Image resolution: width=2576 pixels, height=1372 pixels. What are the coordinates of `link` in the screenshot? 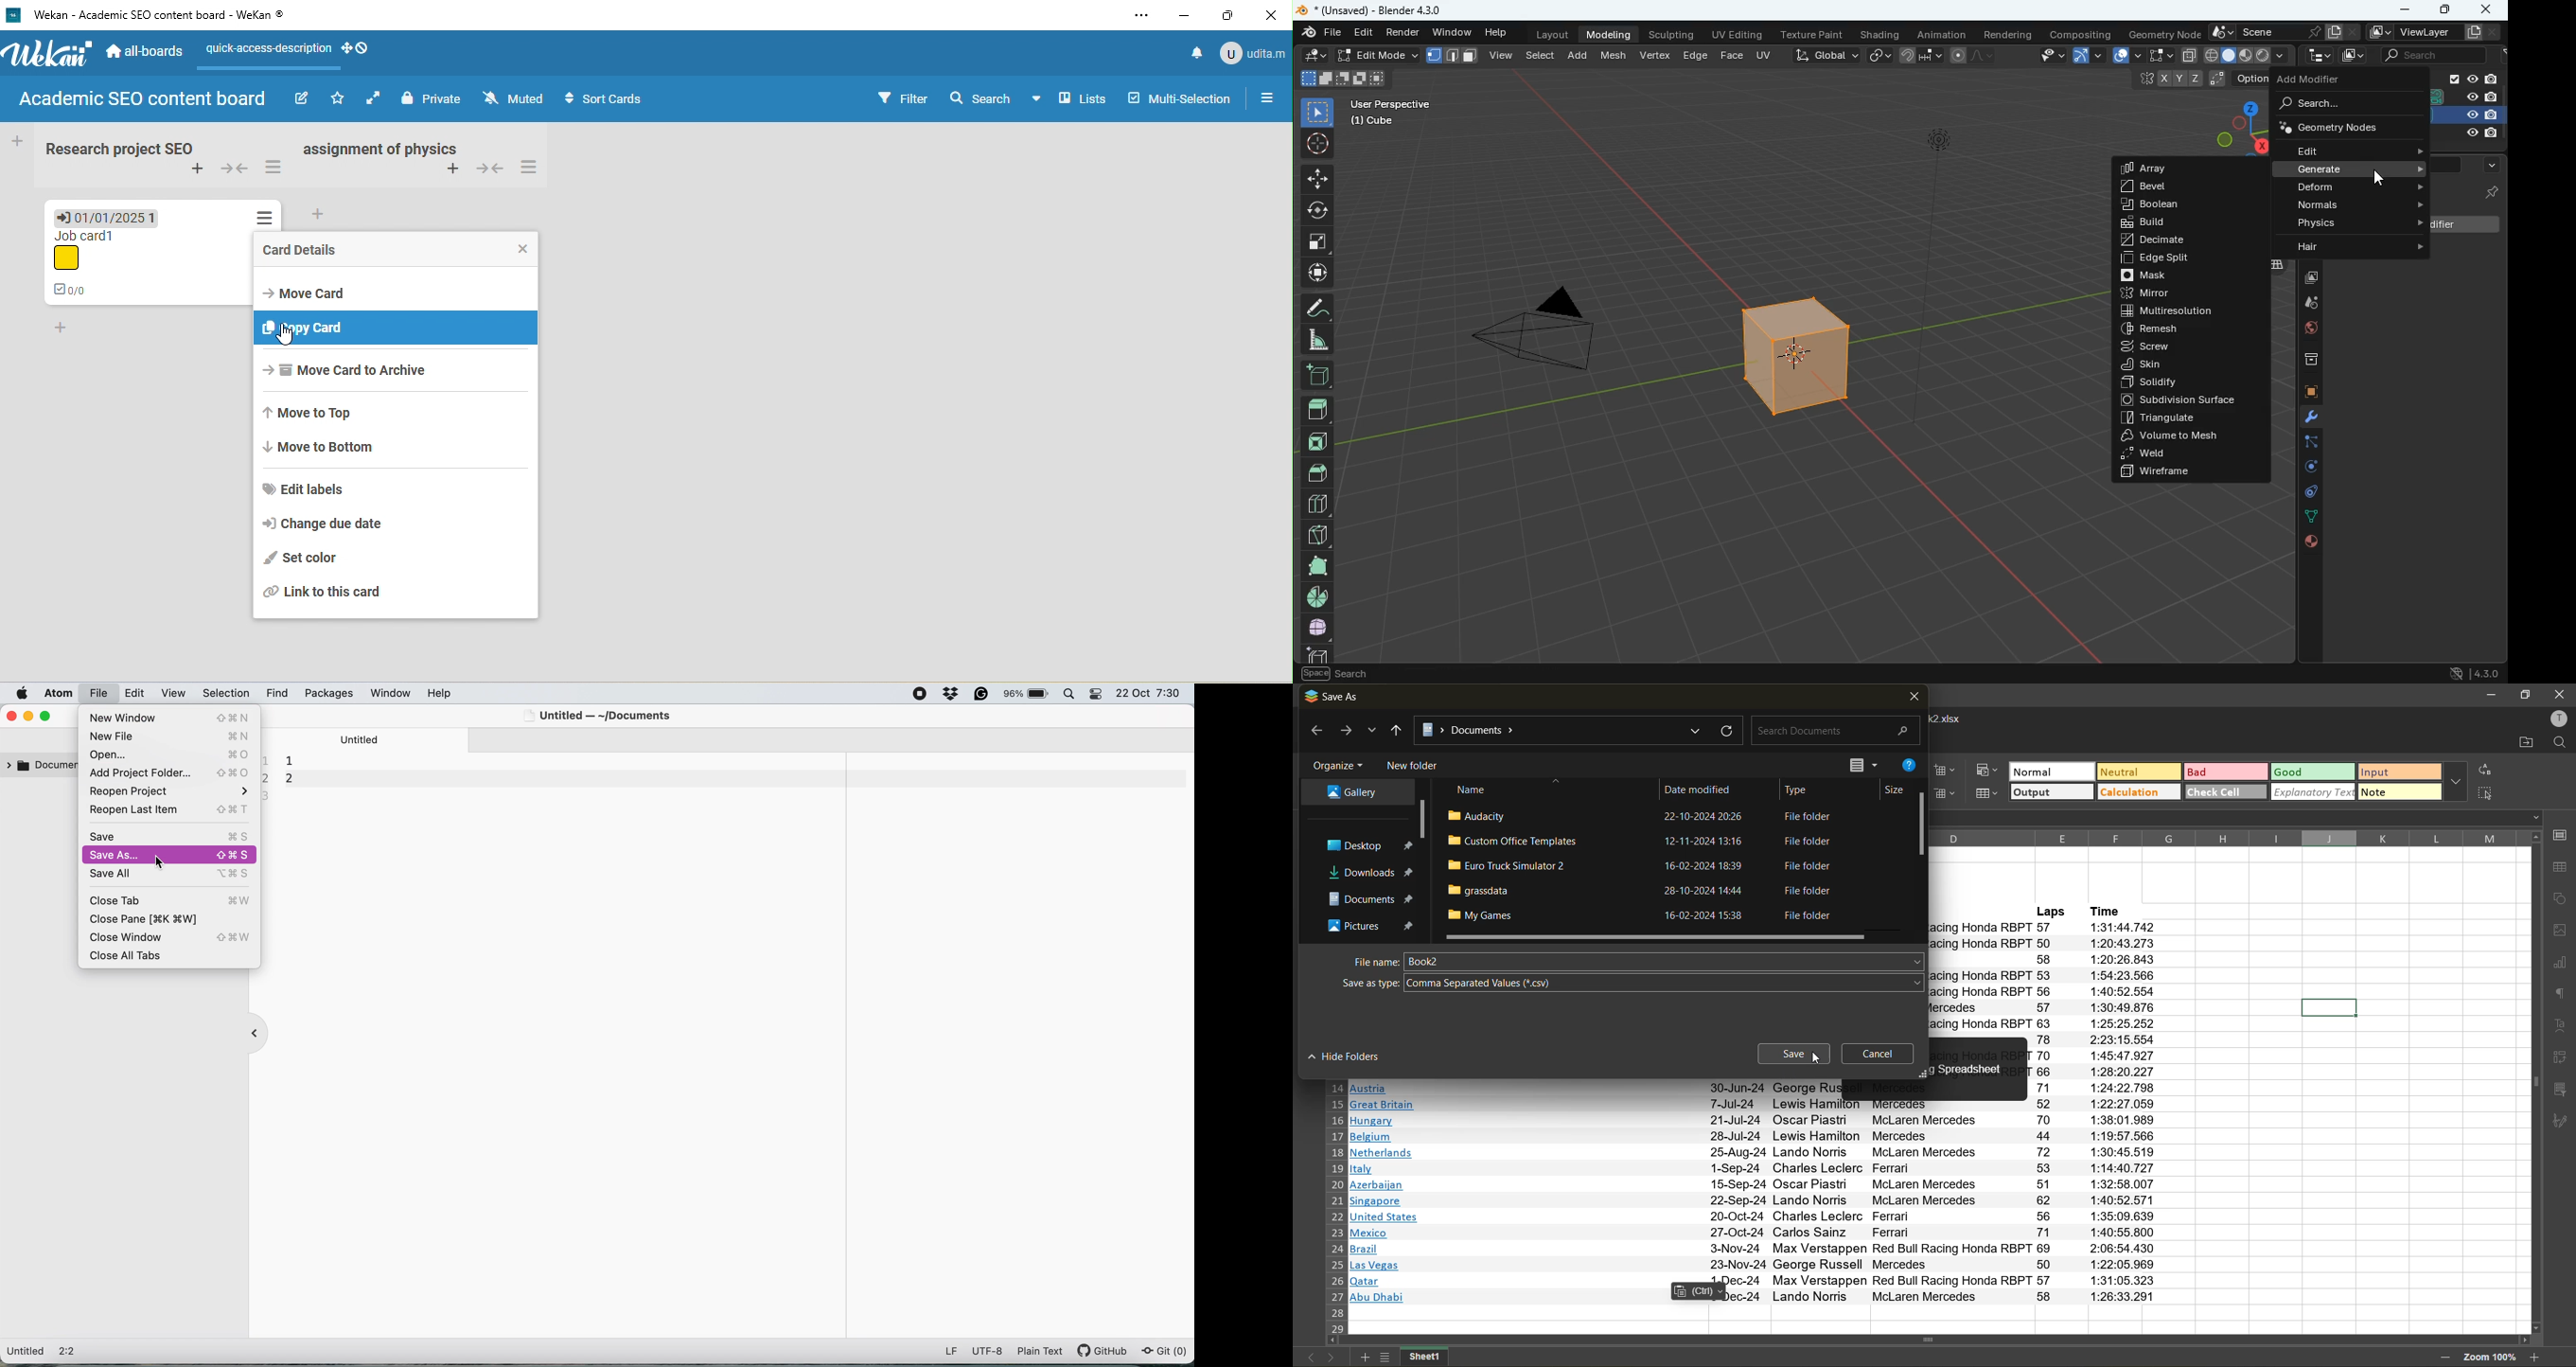 It's located at (1881, 54).